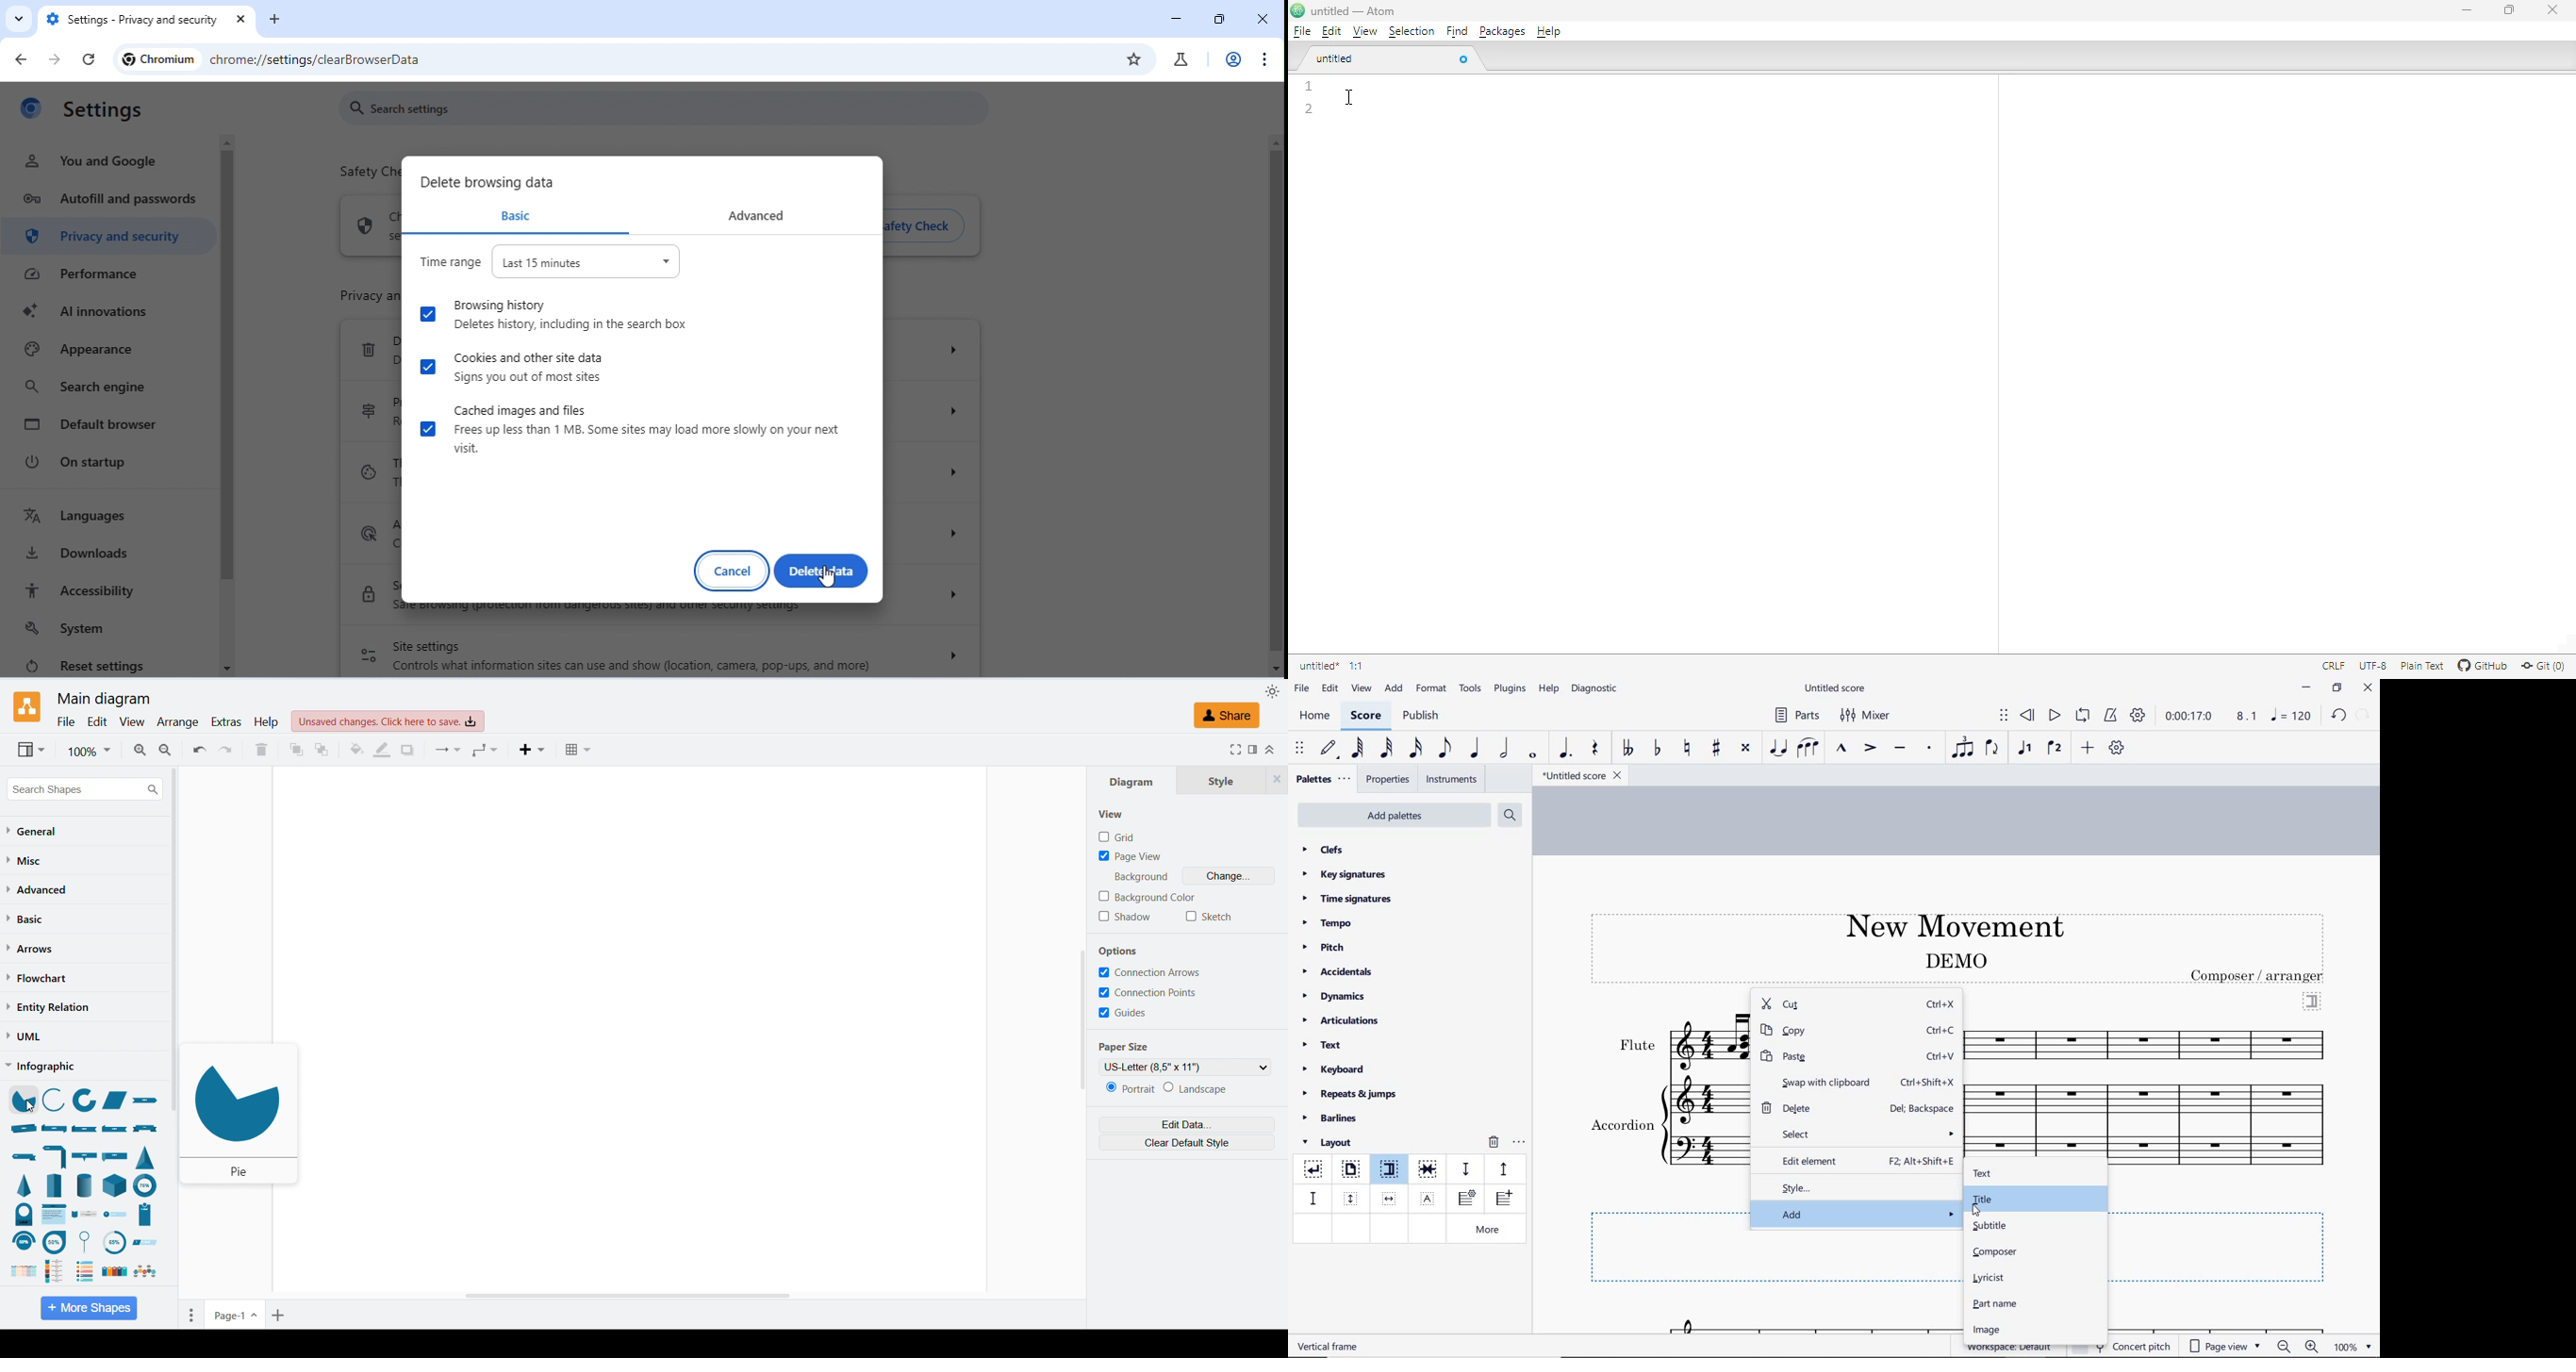  Describe the element at coordinates (1471, 689) in the screenshot. I see `tools` at that location.